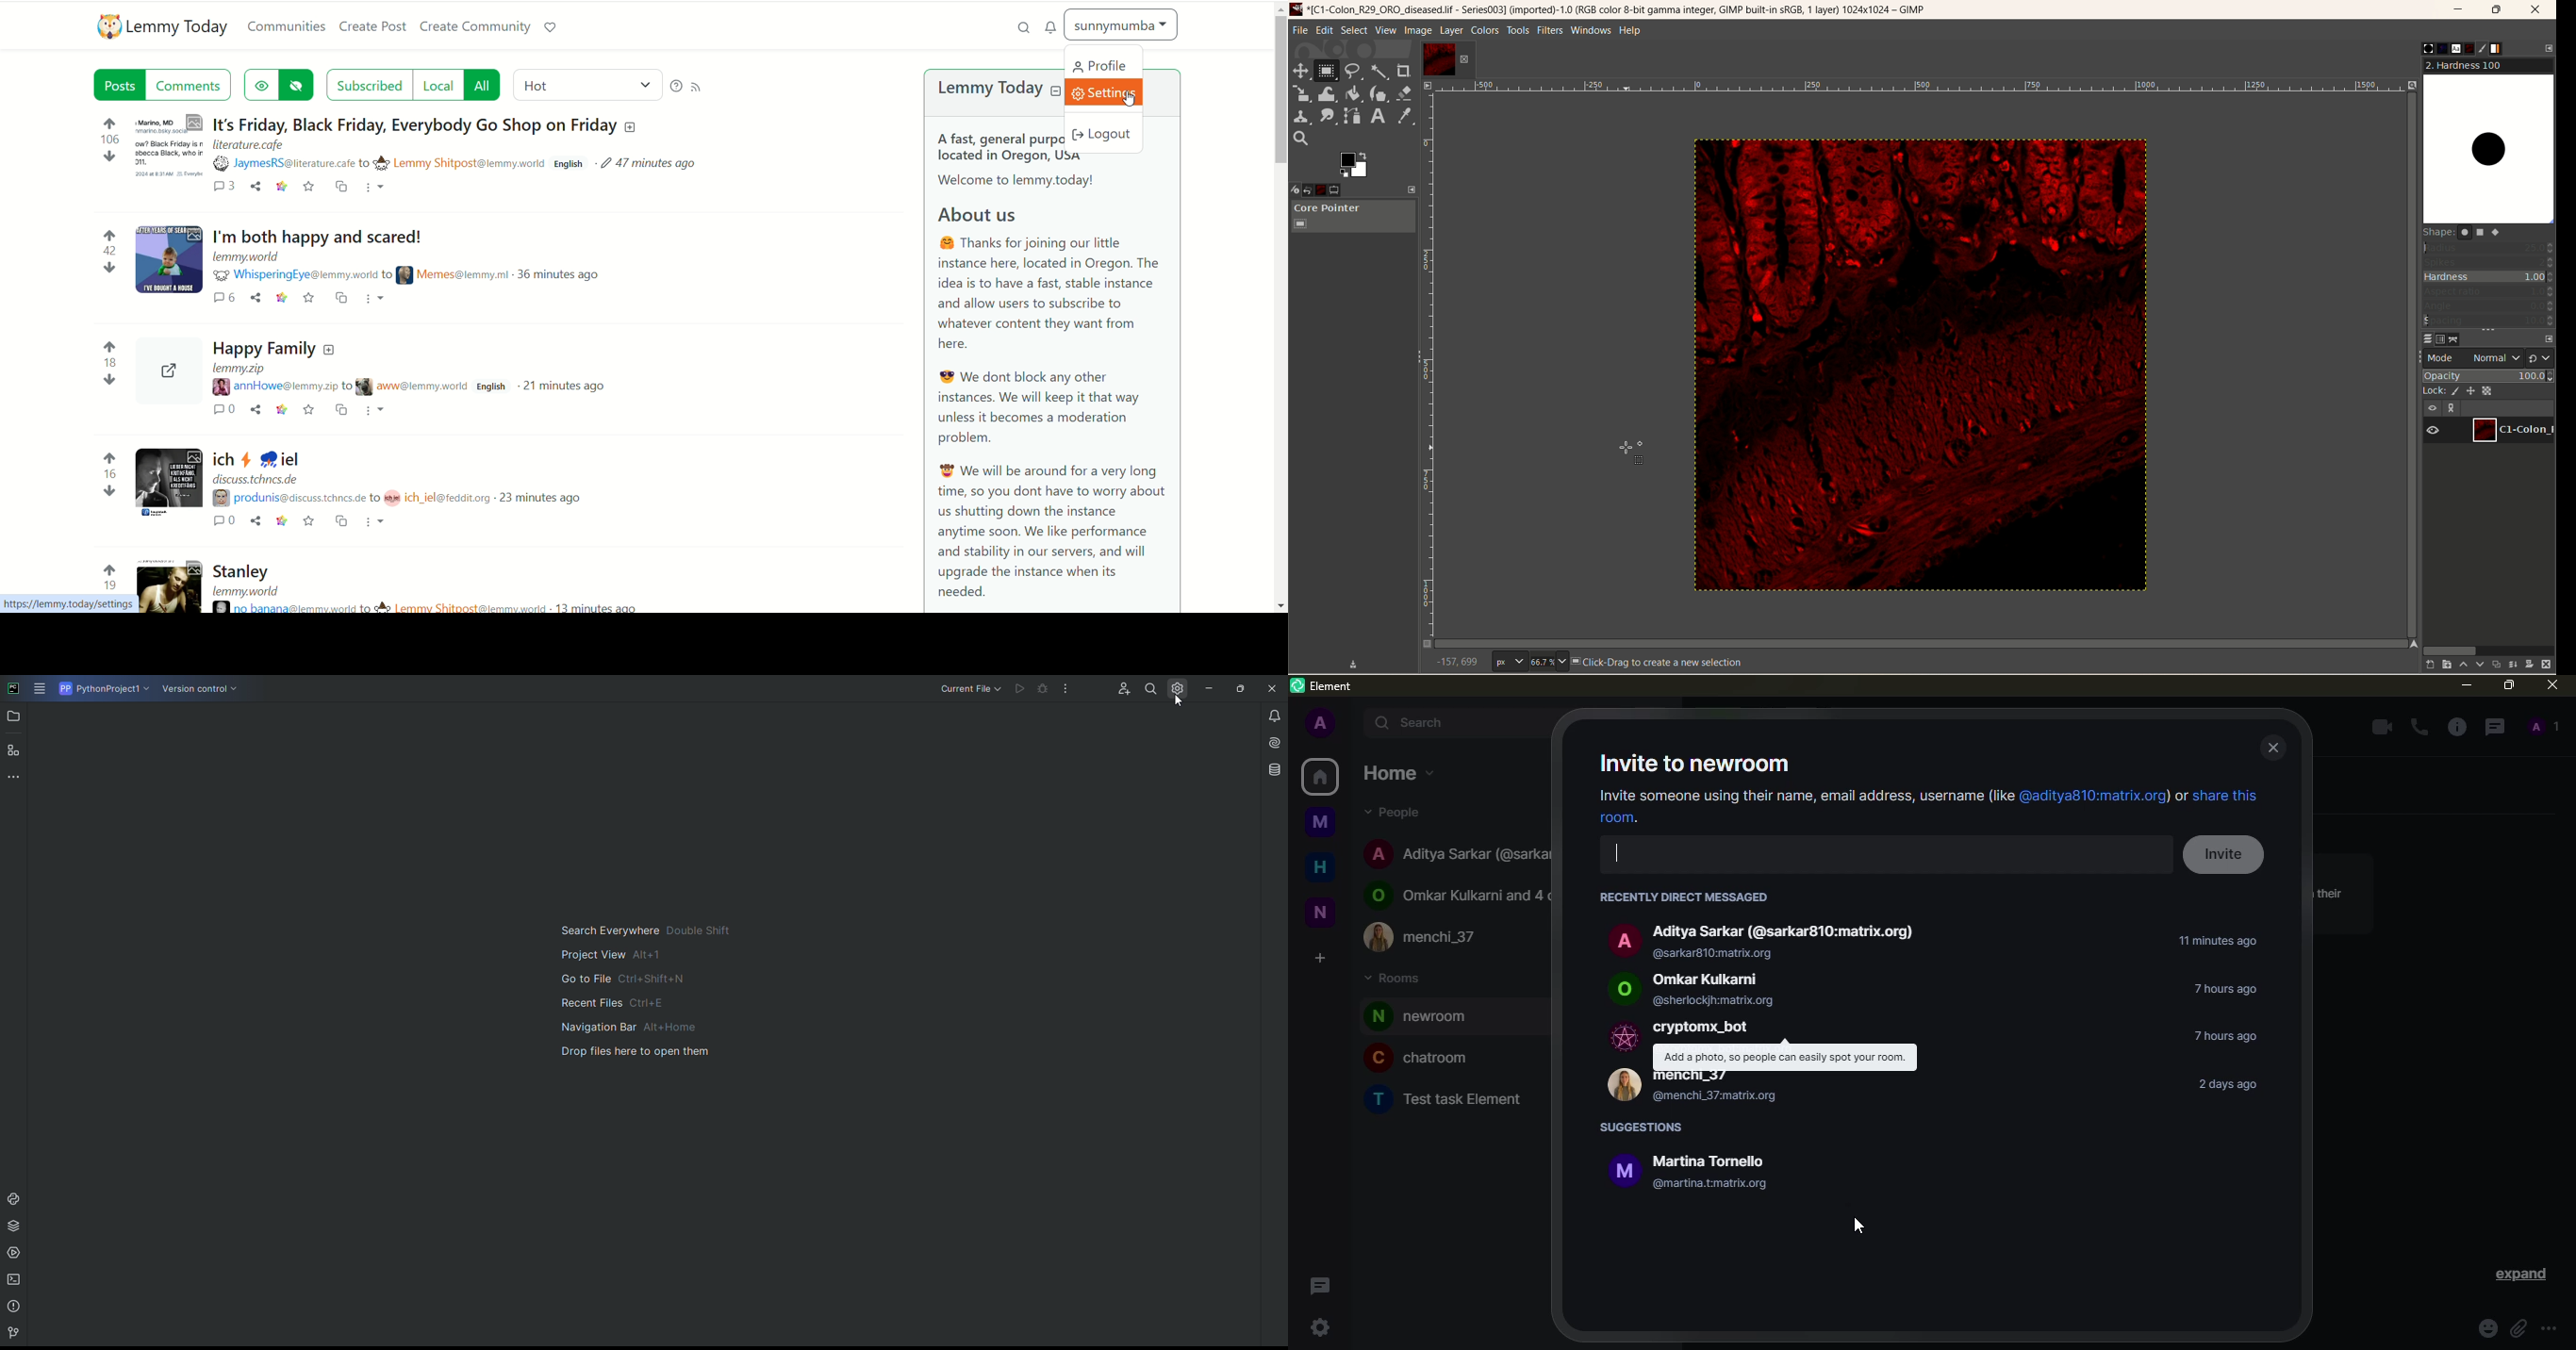  I want to click on element, so click(1324, 686).